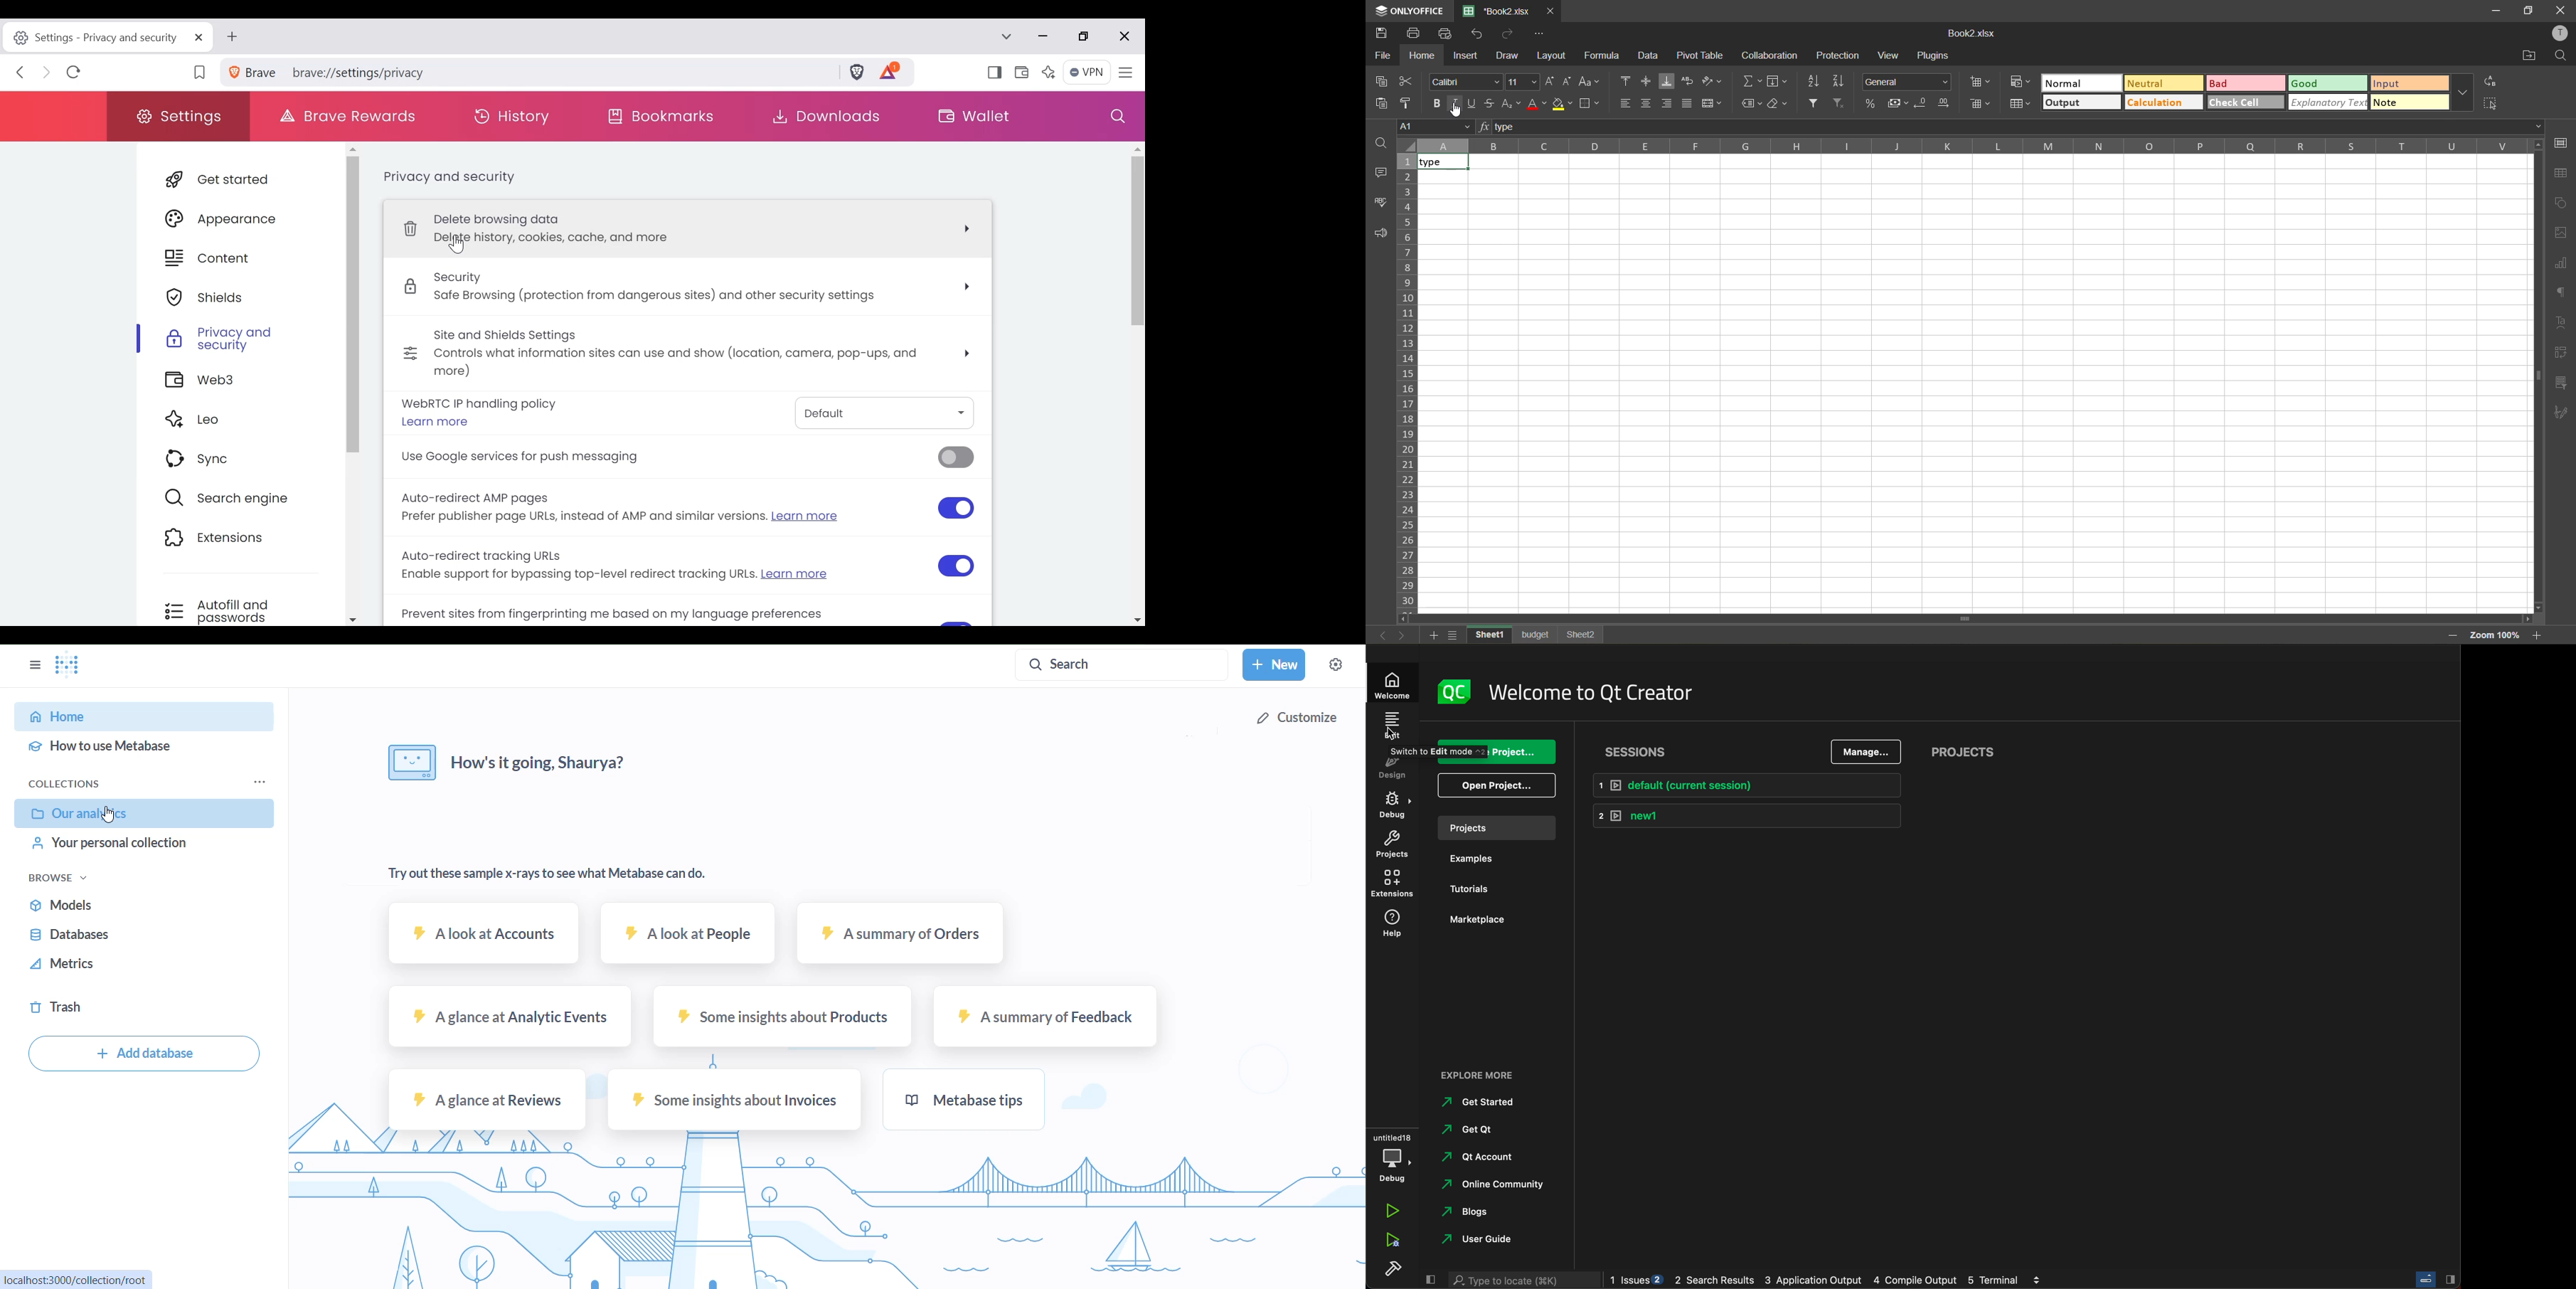  I want to click on Autofill and passwords, so click(231, 610).